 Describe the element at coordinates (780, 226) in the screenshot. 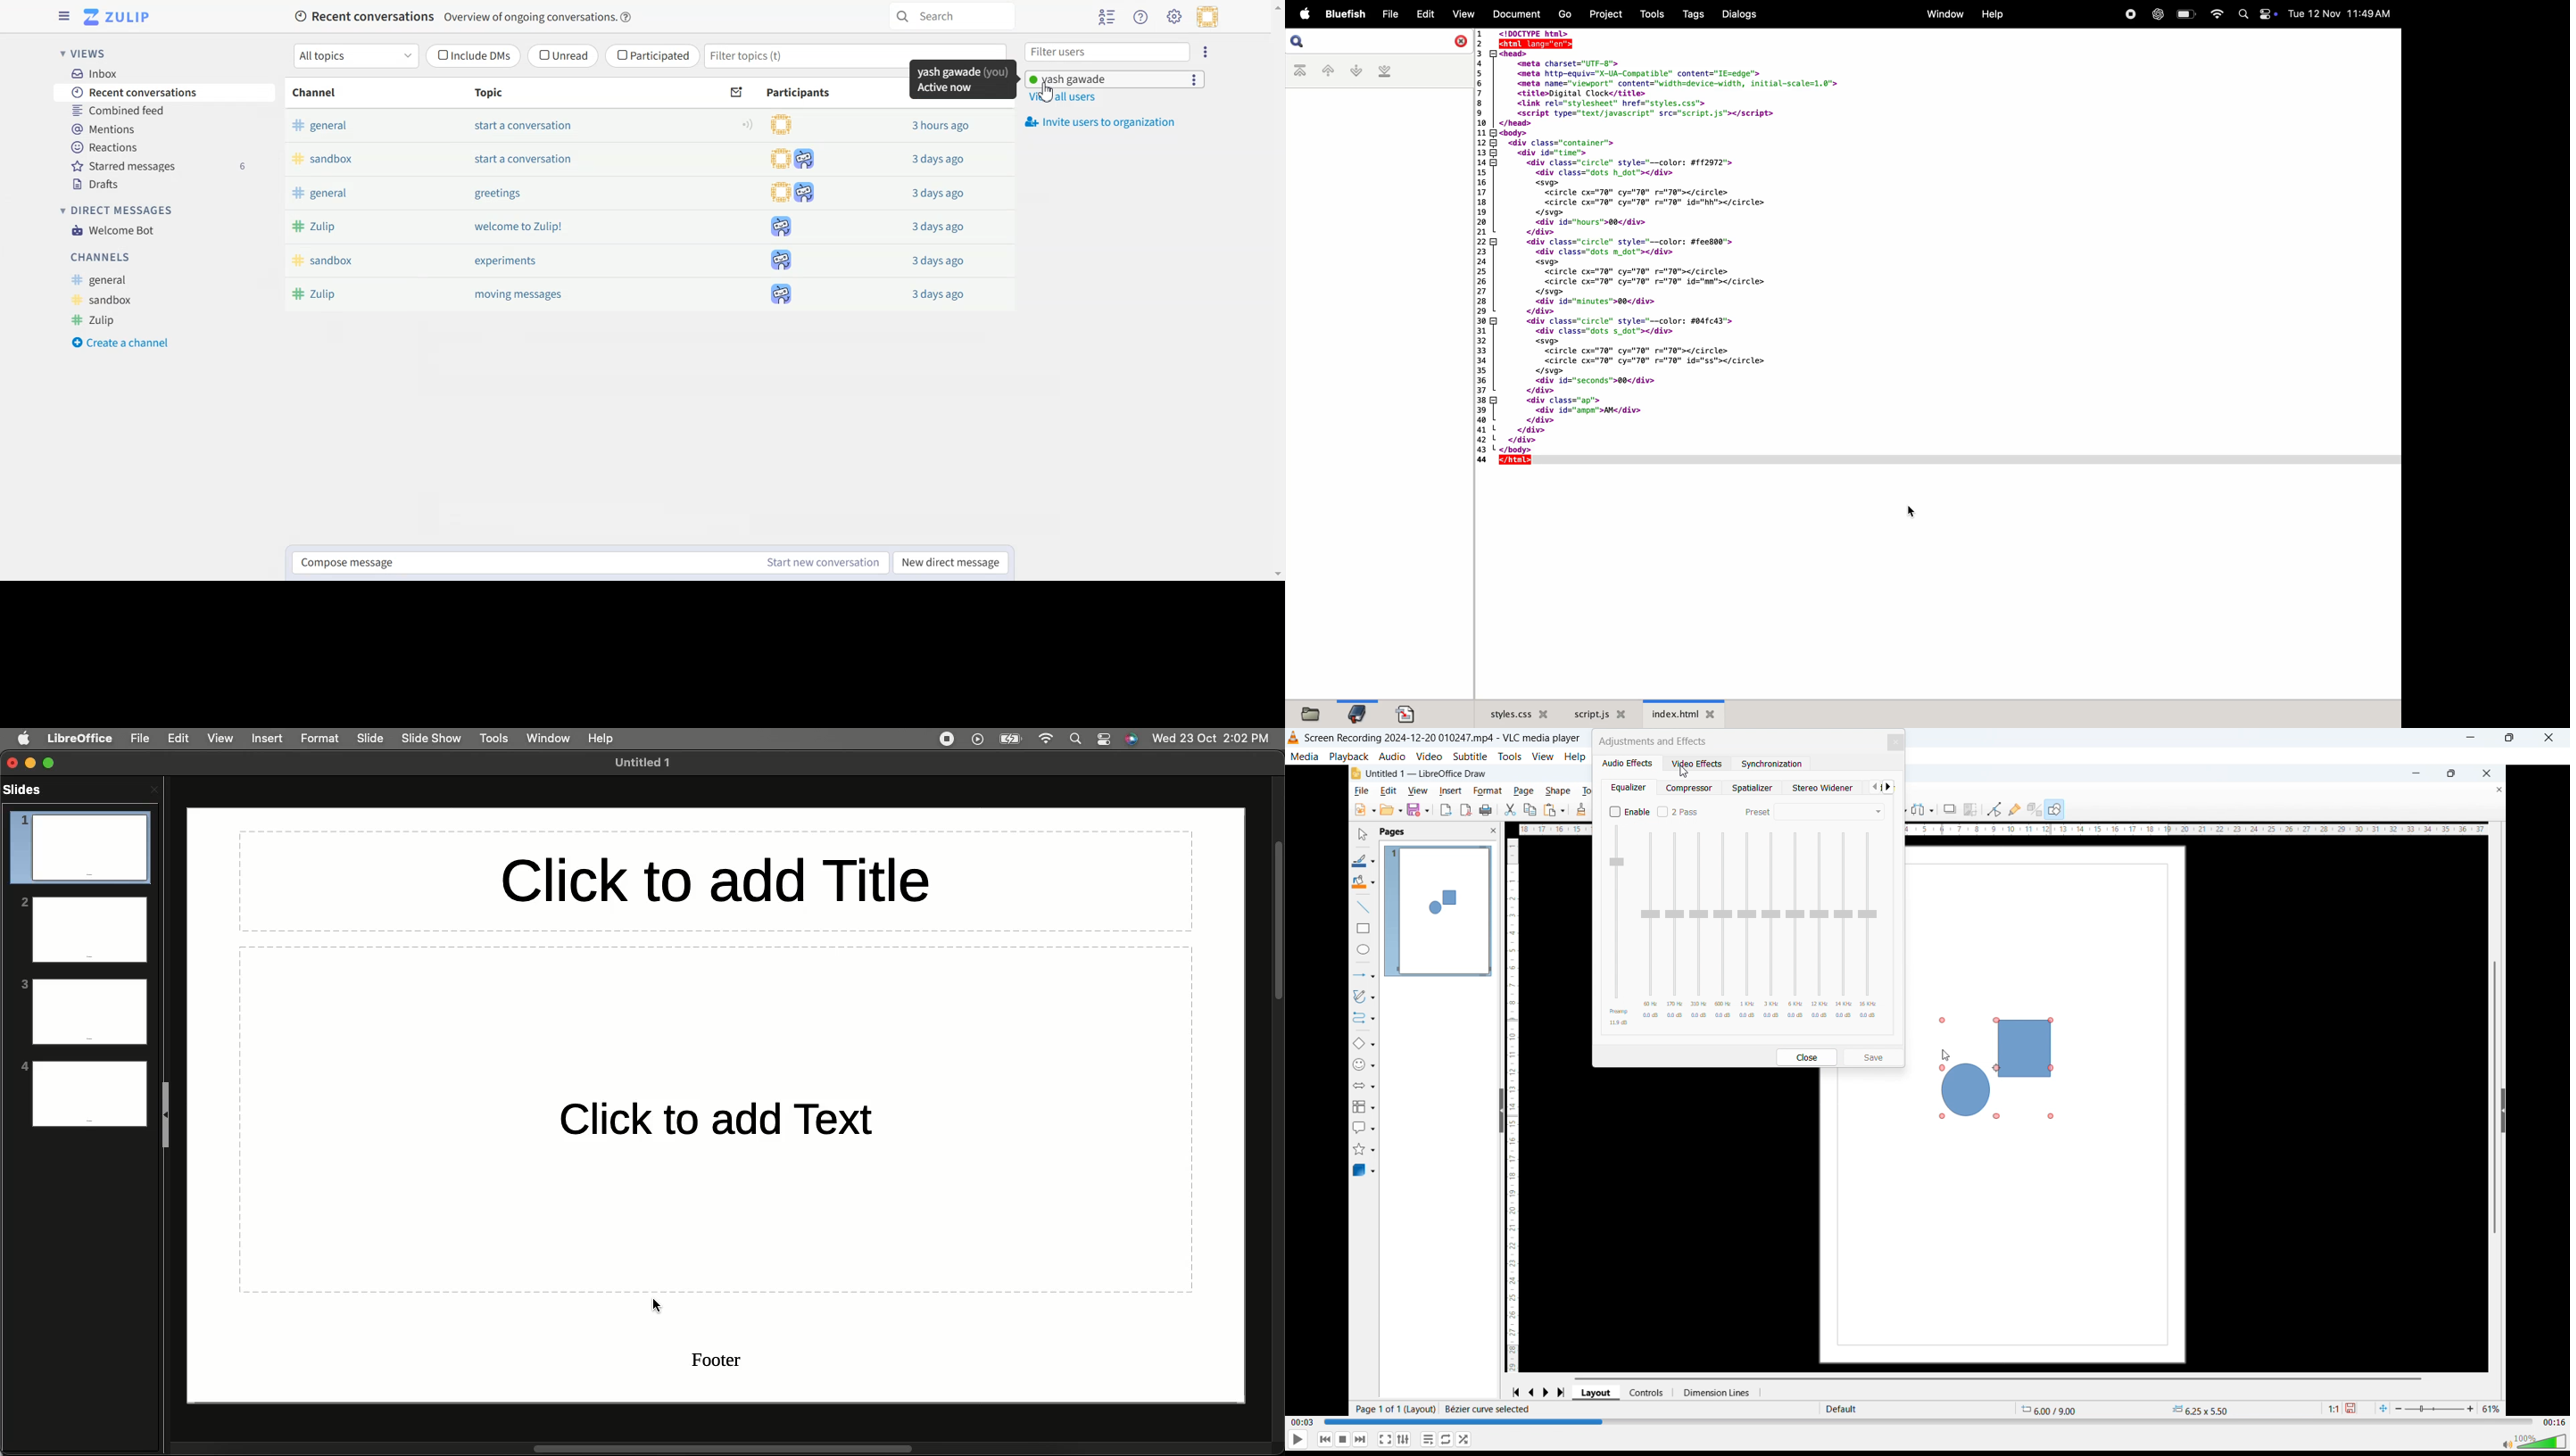

I see `participants` at that location.